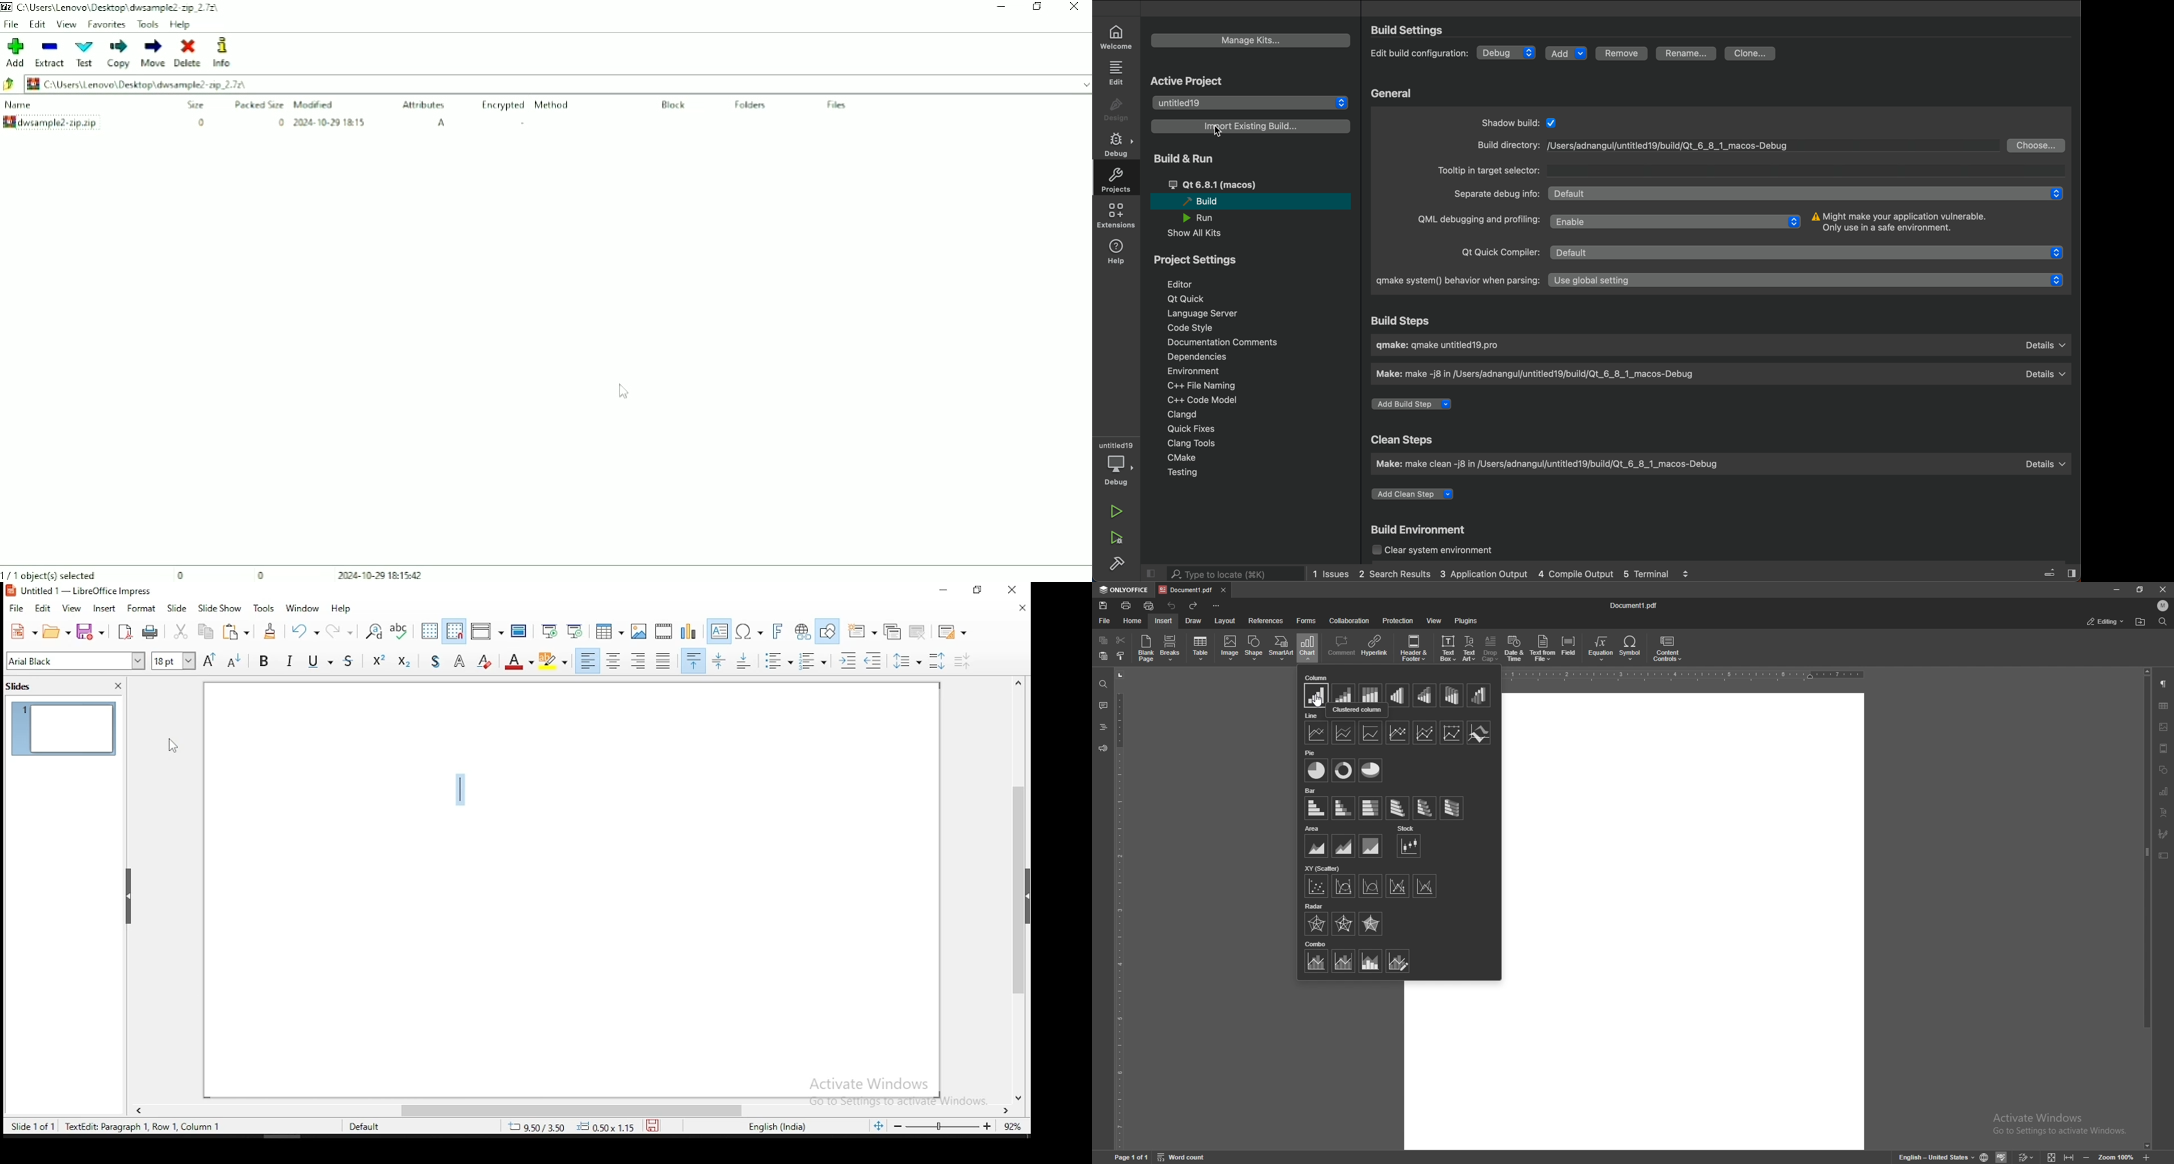 The height and width of the screenshot is (1176, 2184). I want to click on show all kits, so click(1204, 233).